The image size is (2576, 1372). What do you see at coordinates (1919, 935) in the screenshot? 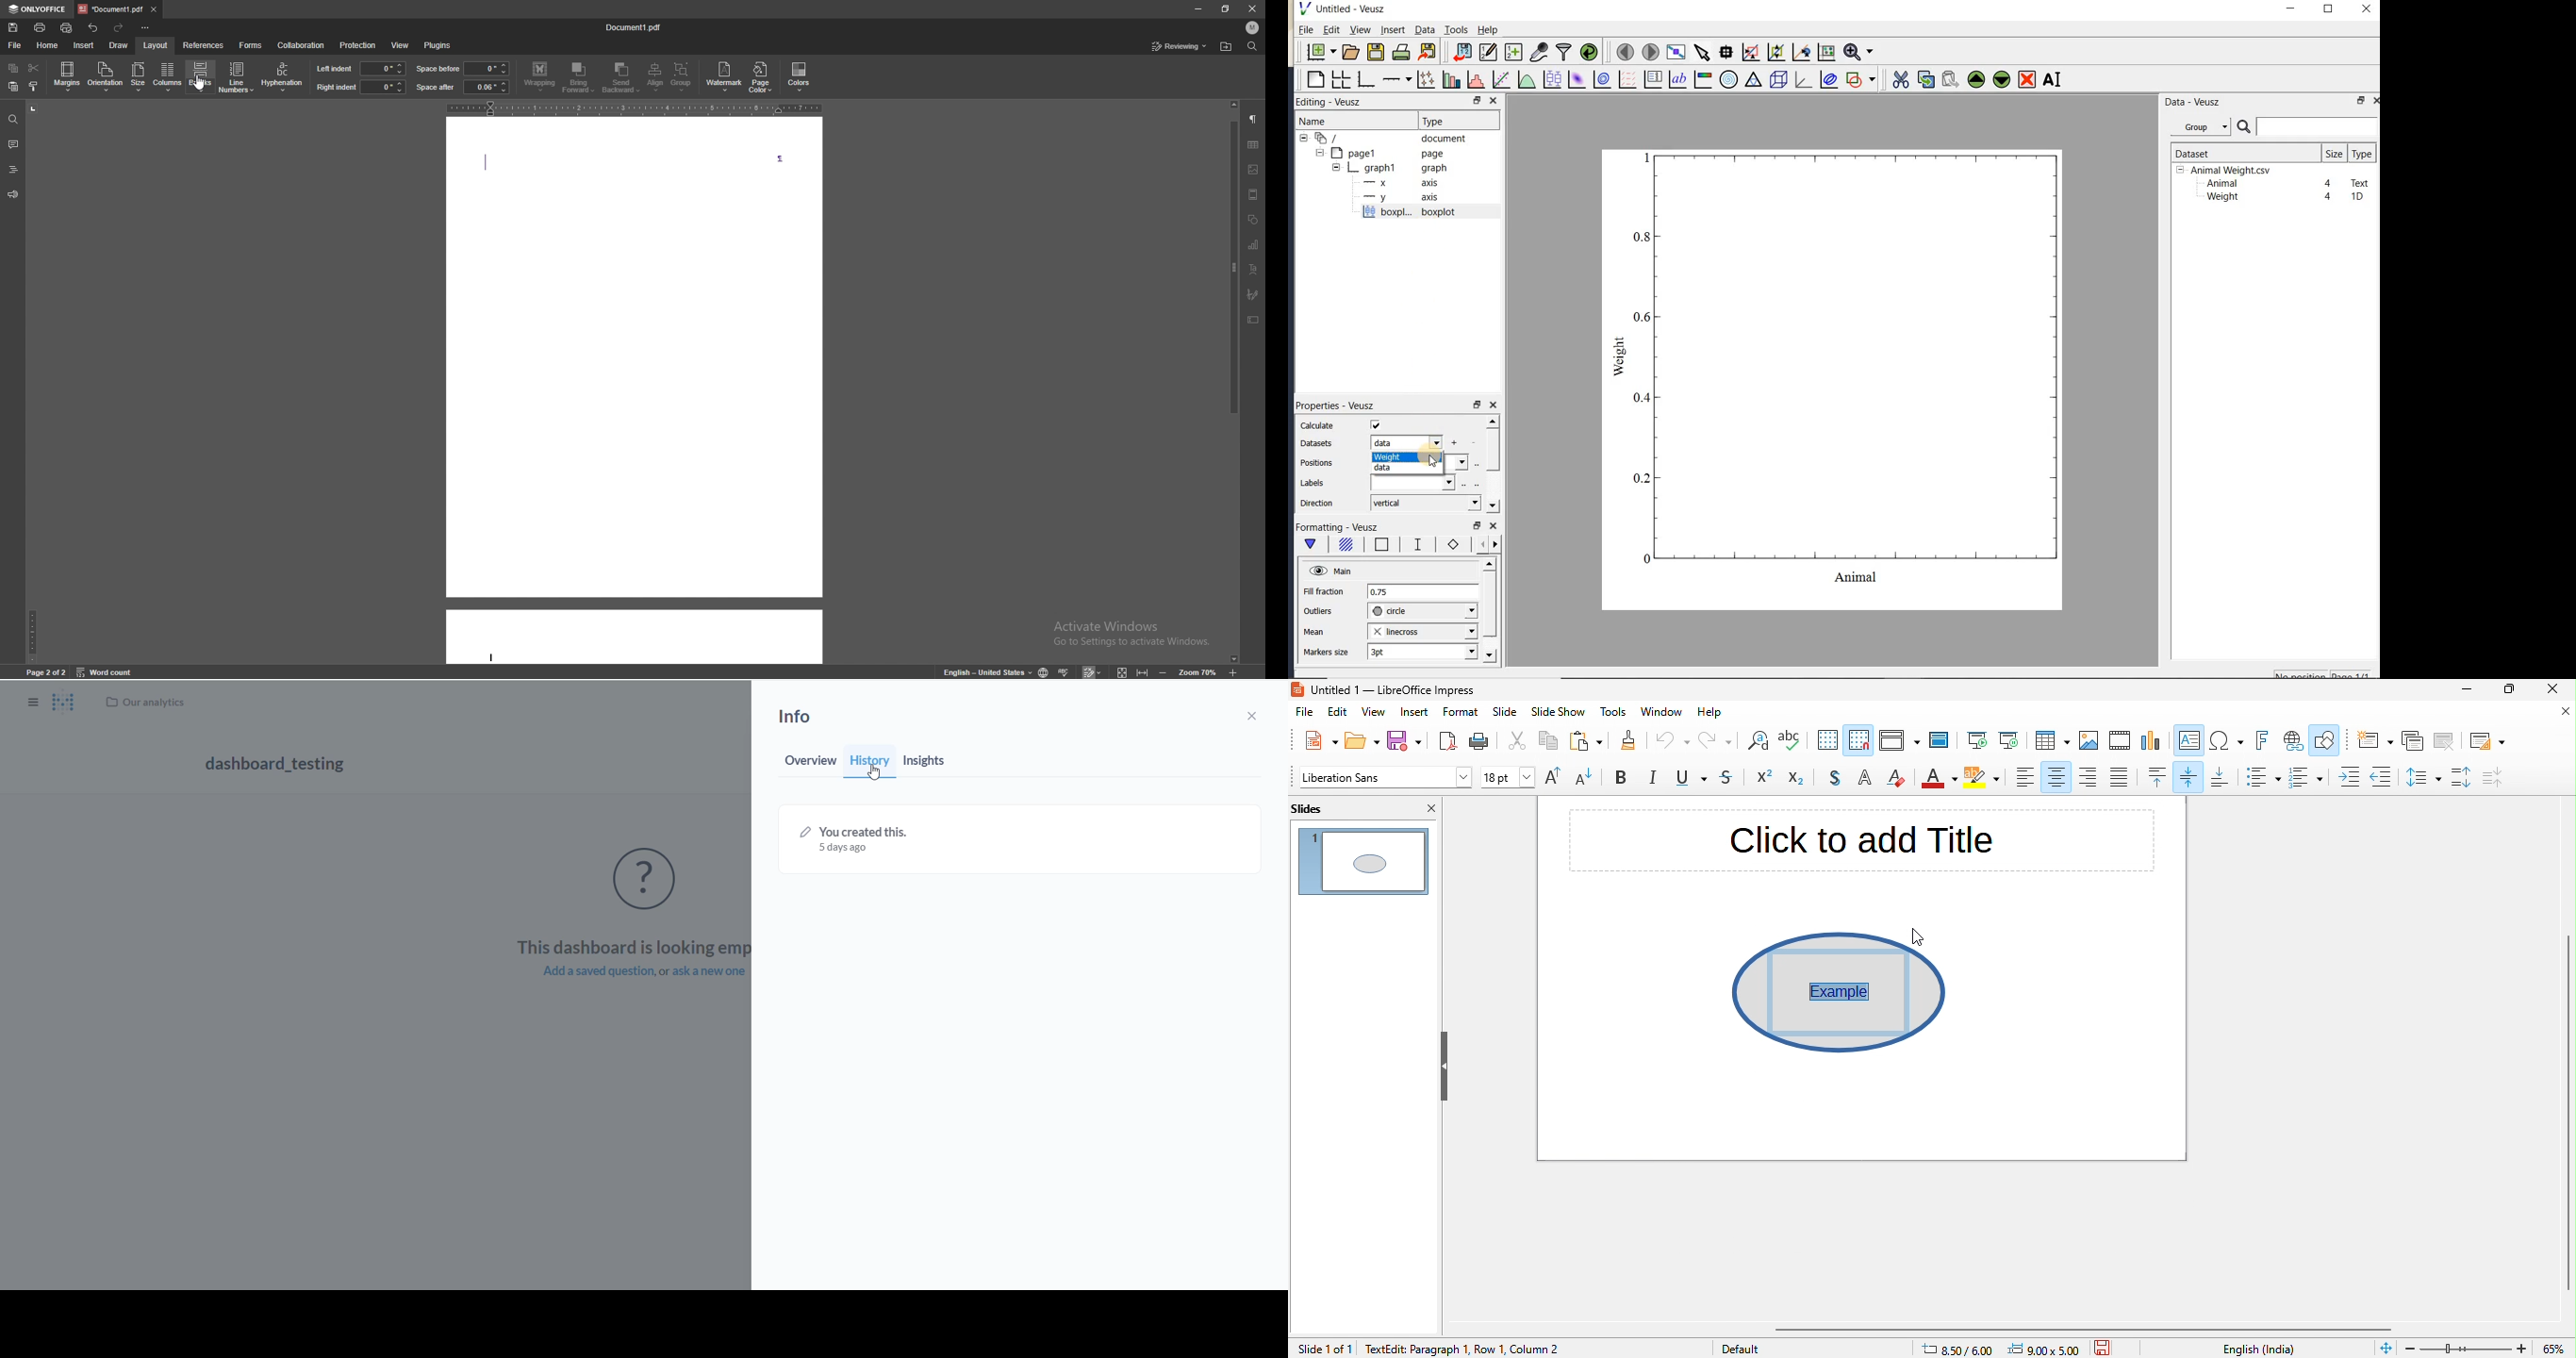
I see `cursor` at bounding box center [1919, 935].